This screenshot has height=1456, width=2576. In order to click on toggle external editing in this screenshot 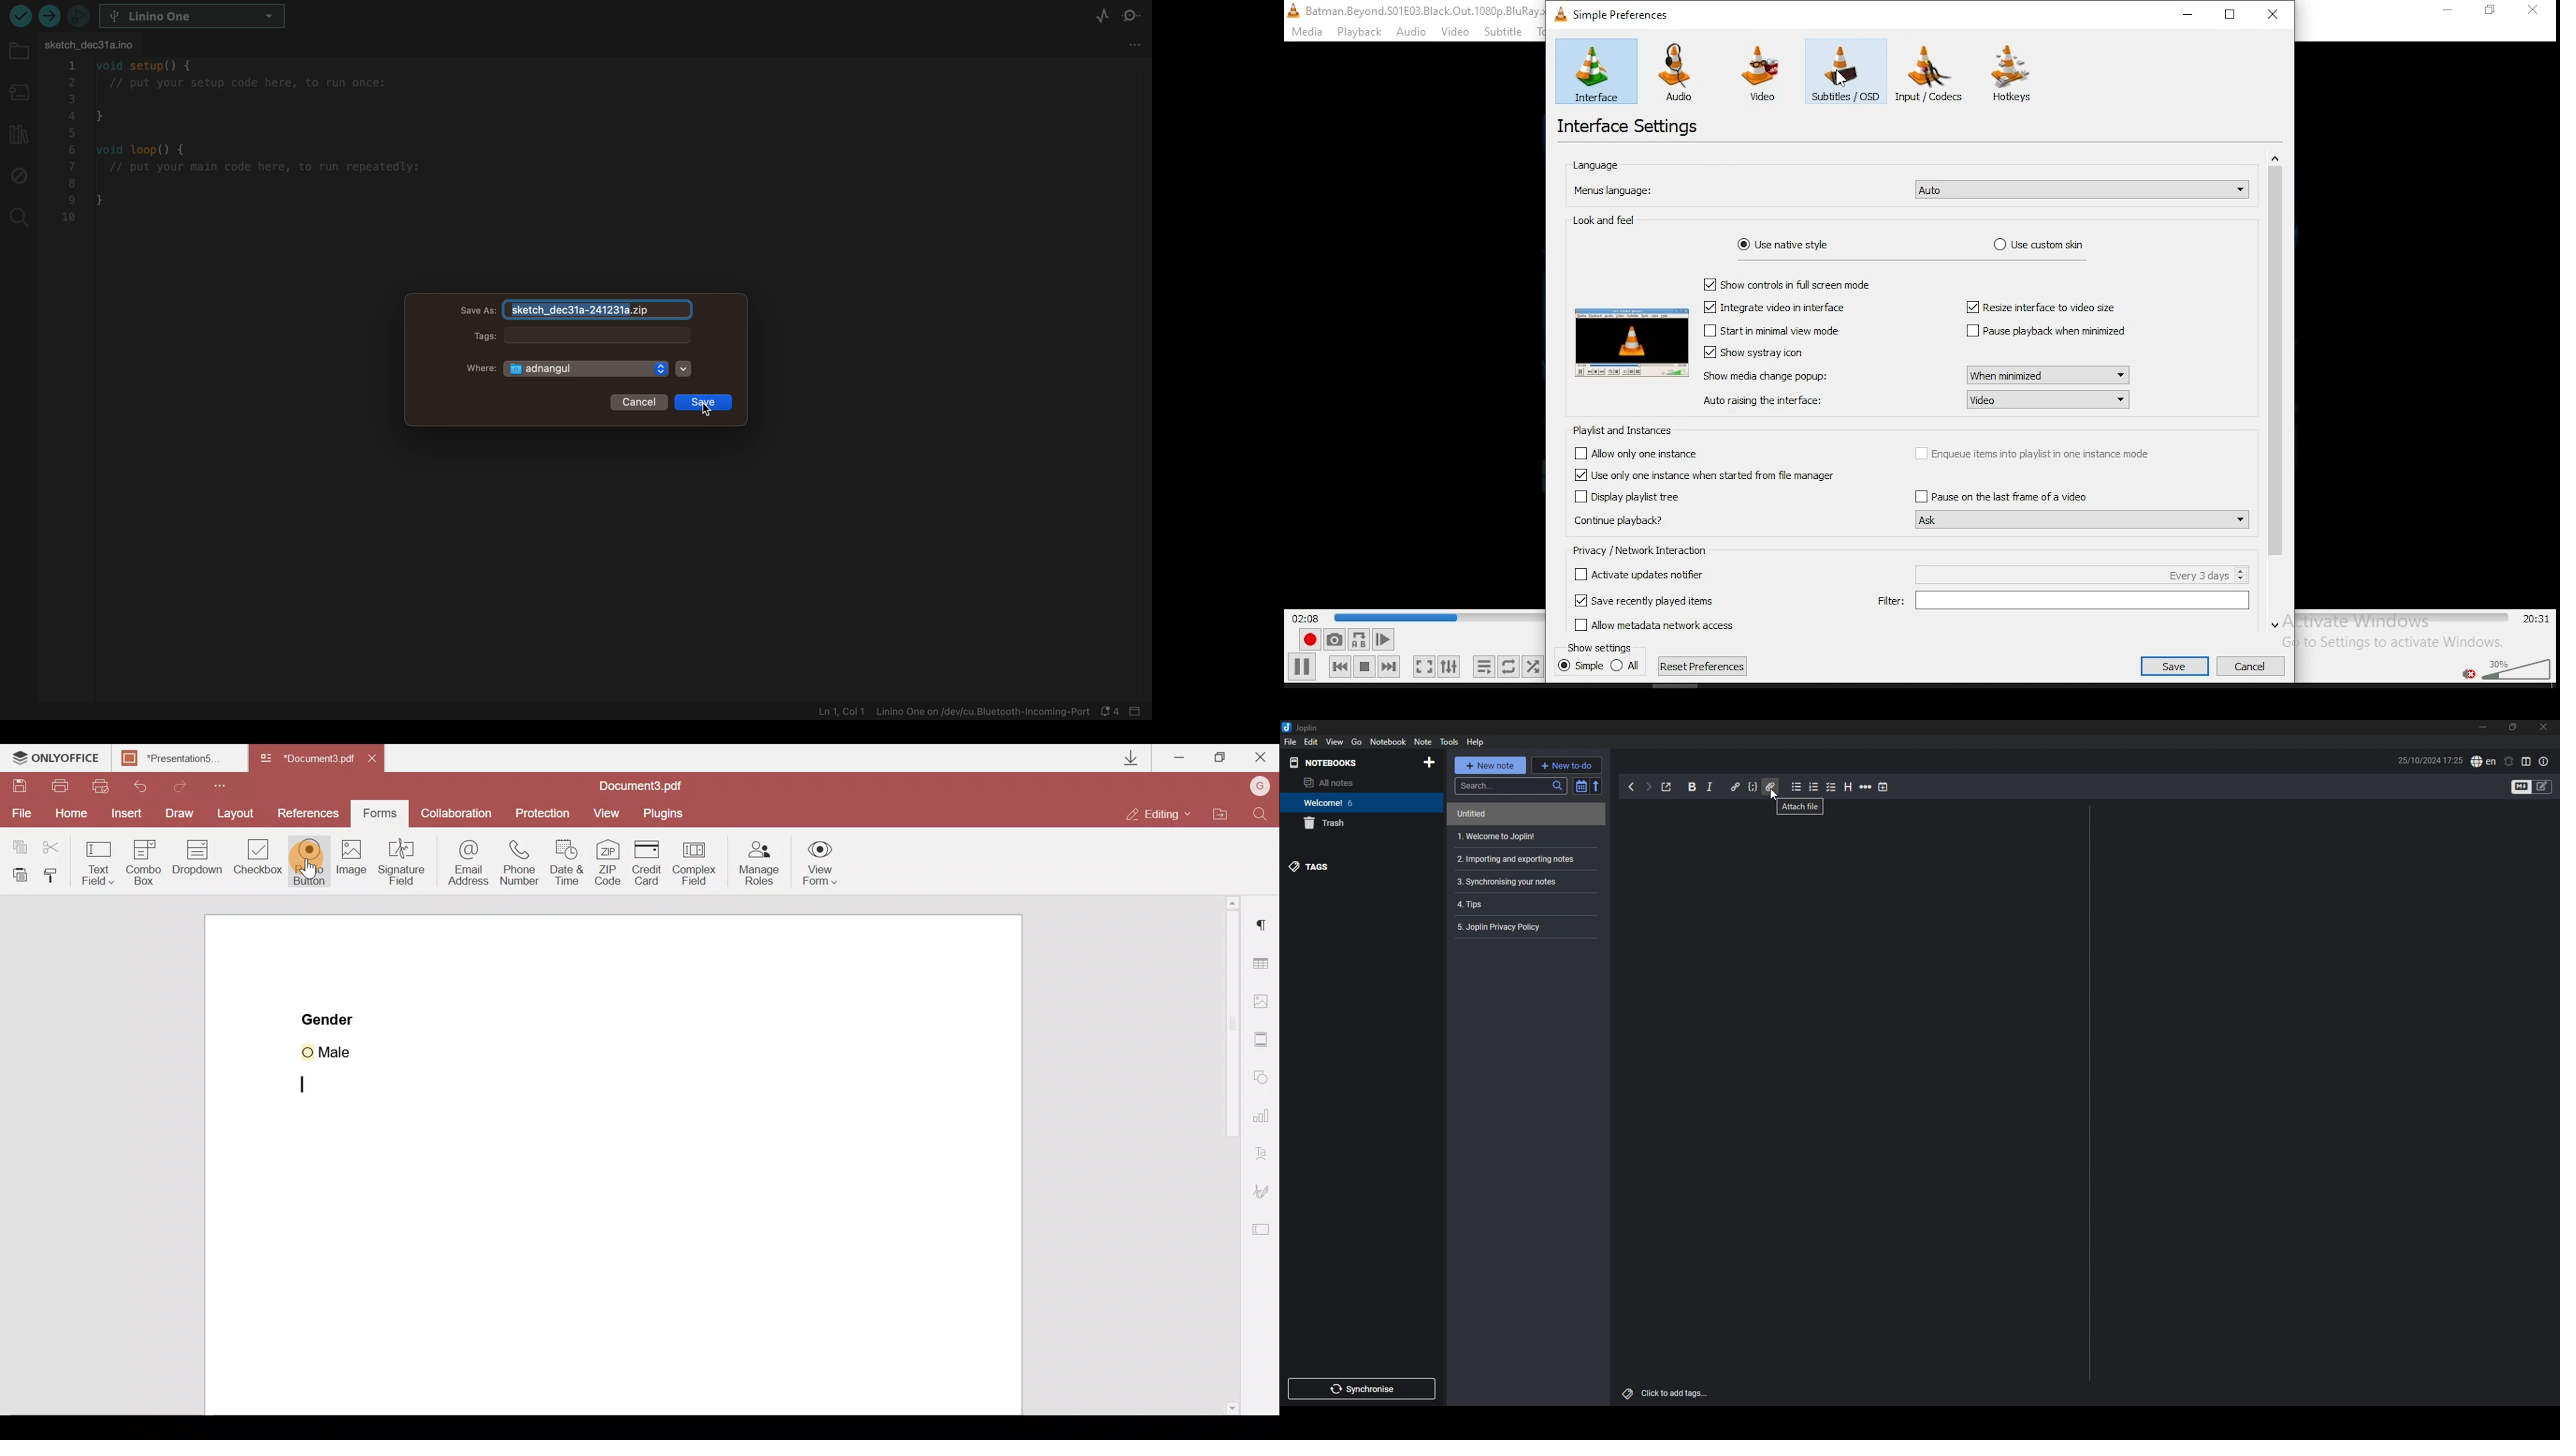, I will do `click(1667, 787)`.